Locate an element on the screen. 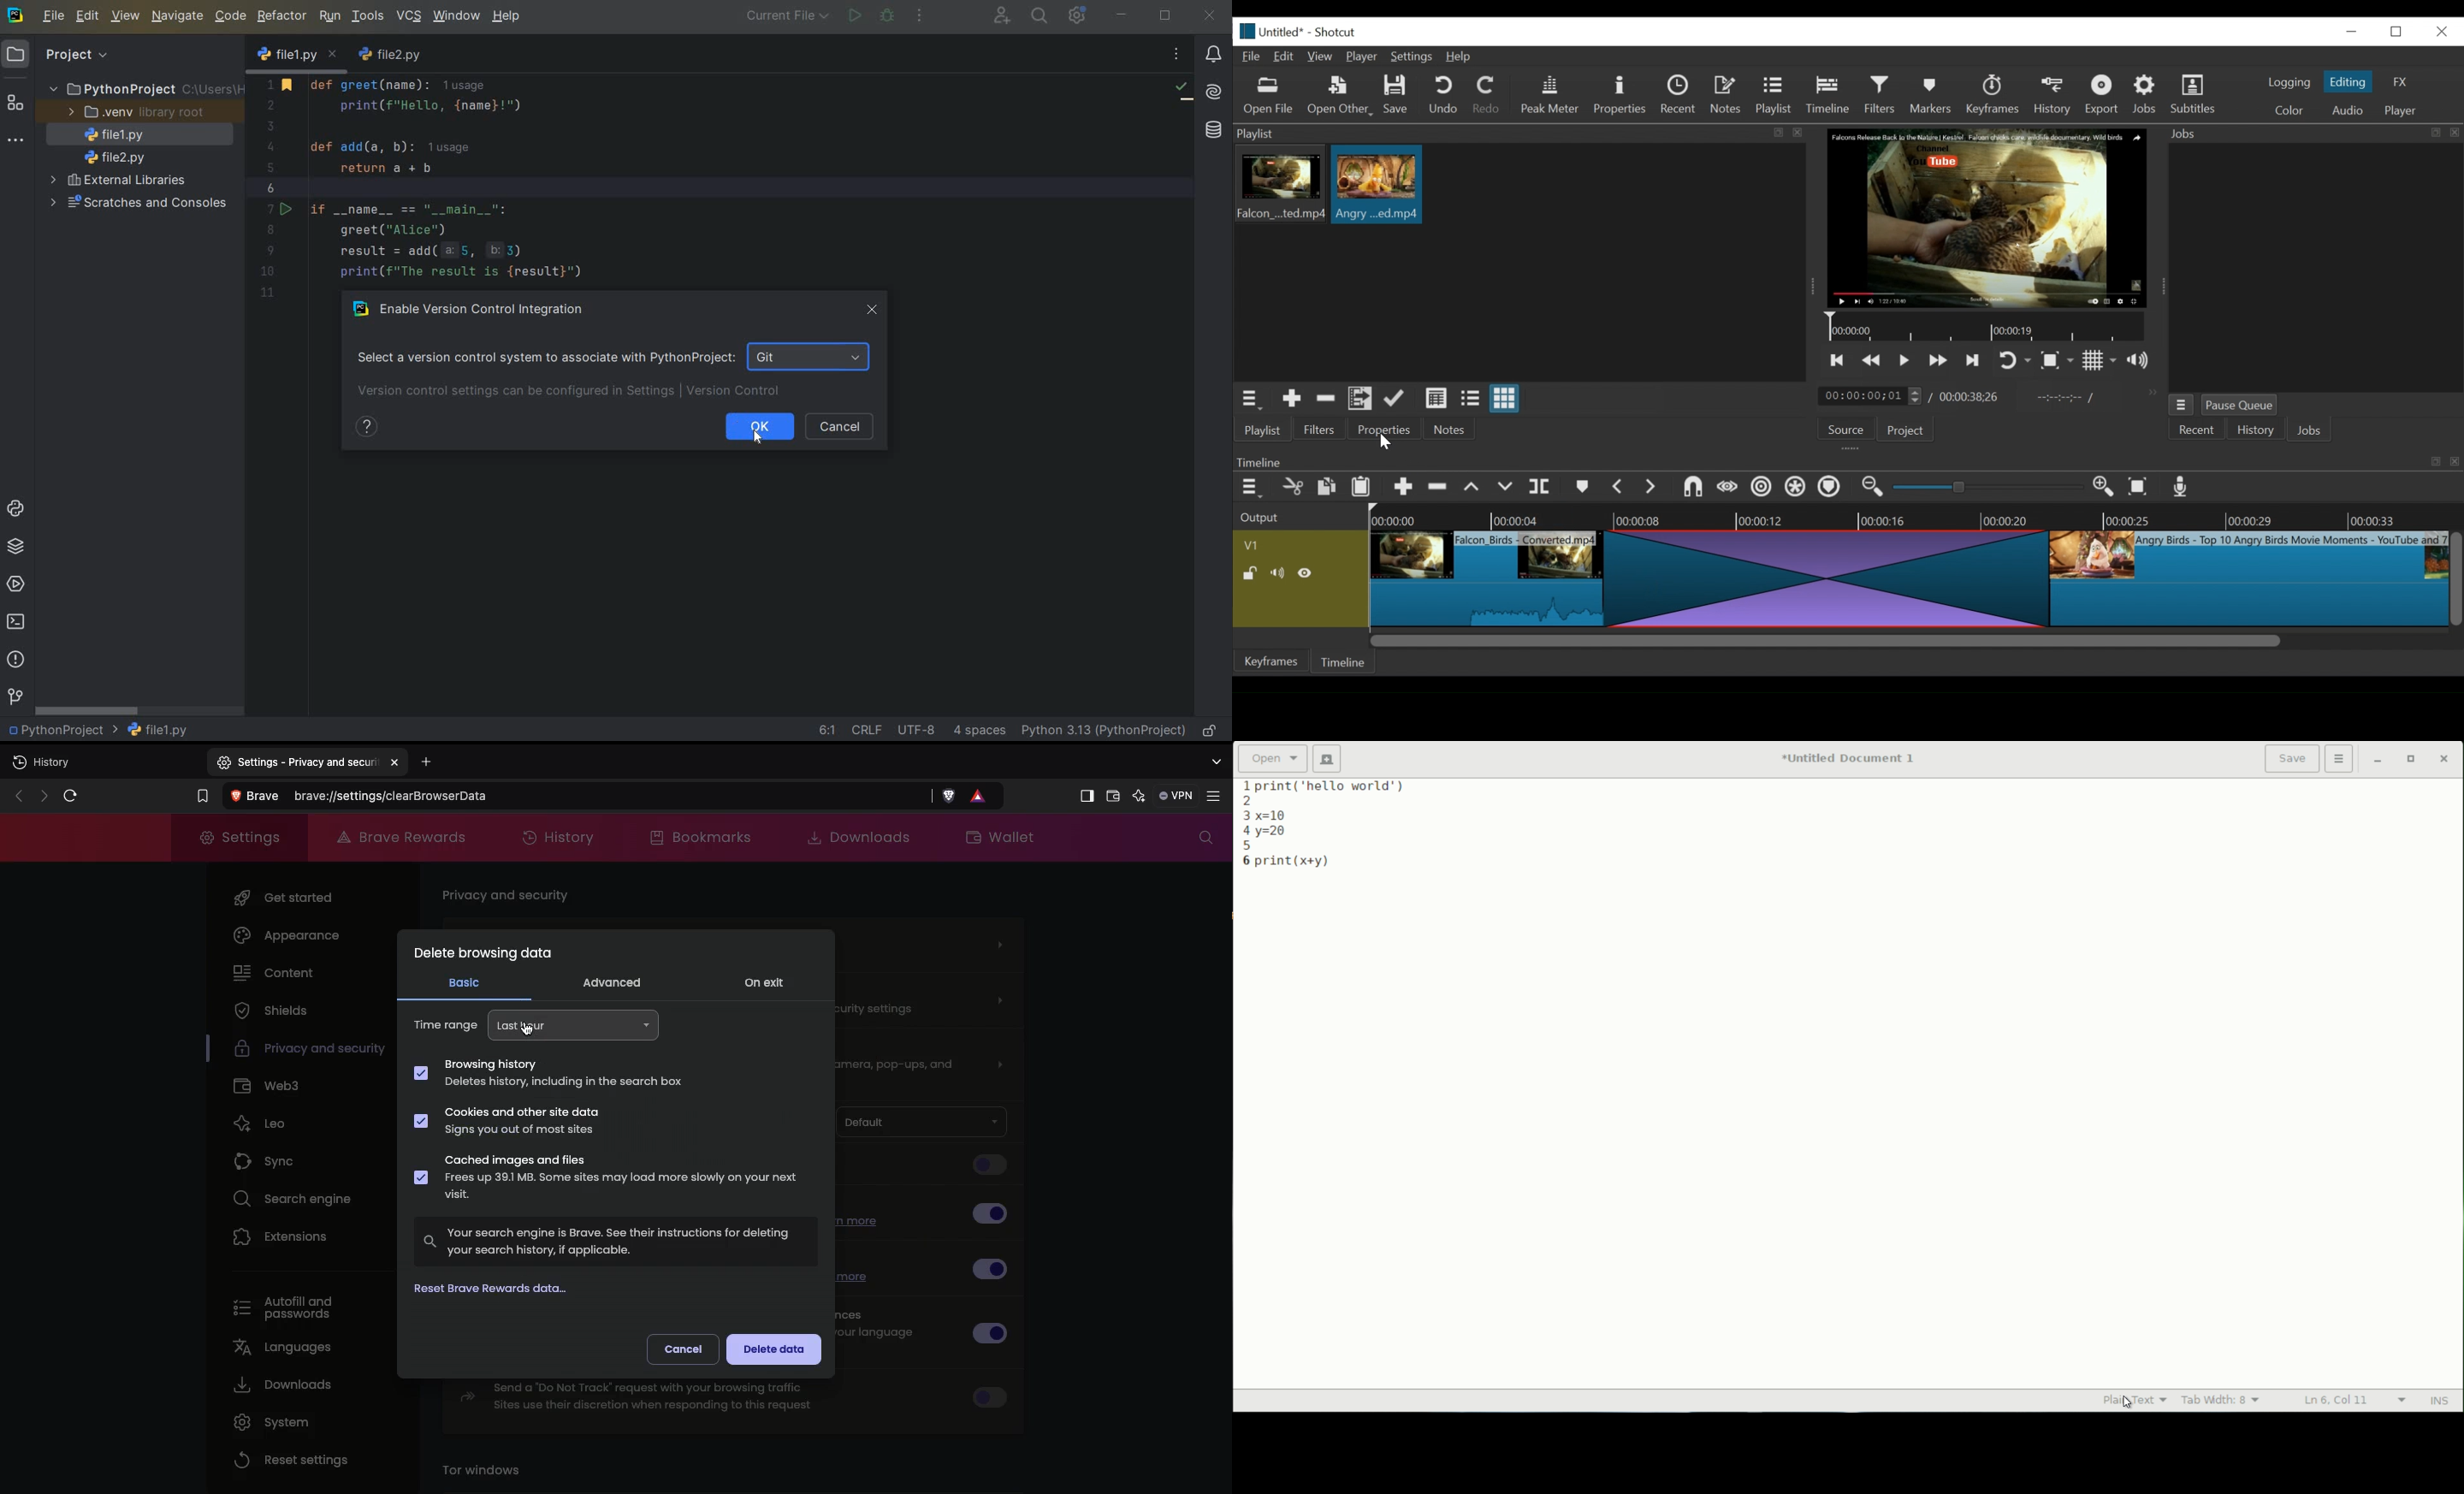 The height and width of the screenshot is (1512, 2464). Audio is located at coordinates (2347, 110).